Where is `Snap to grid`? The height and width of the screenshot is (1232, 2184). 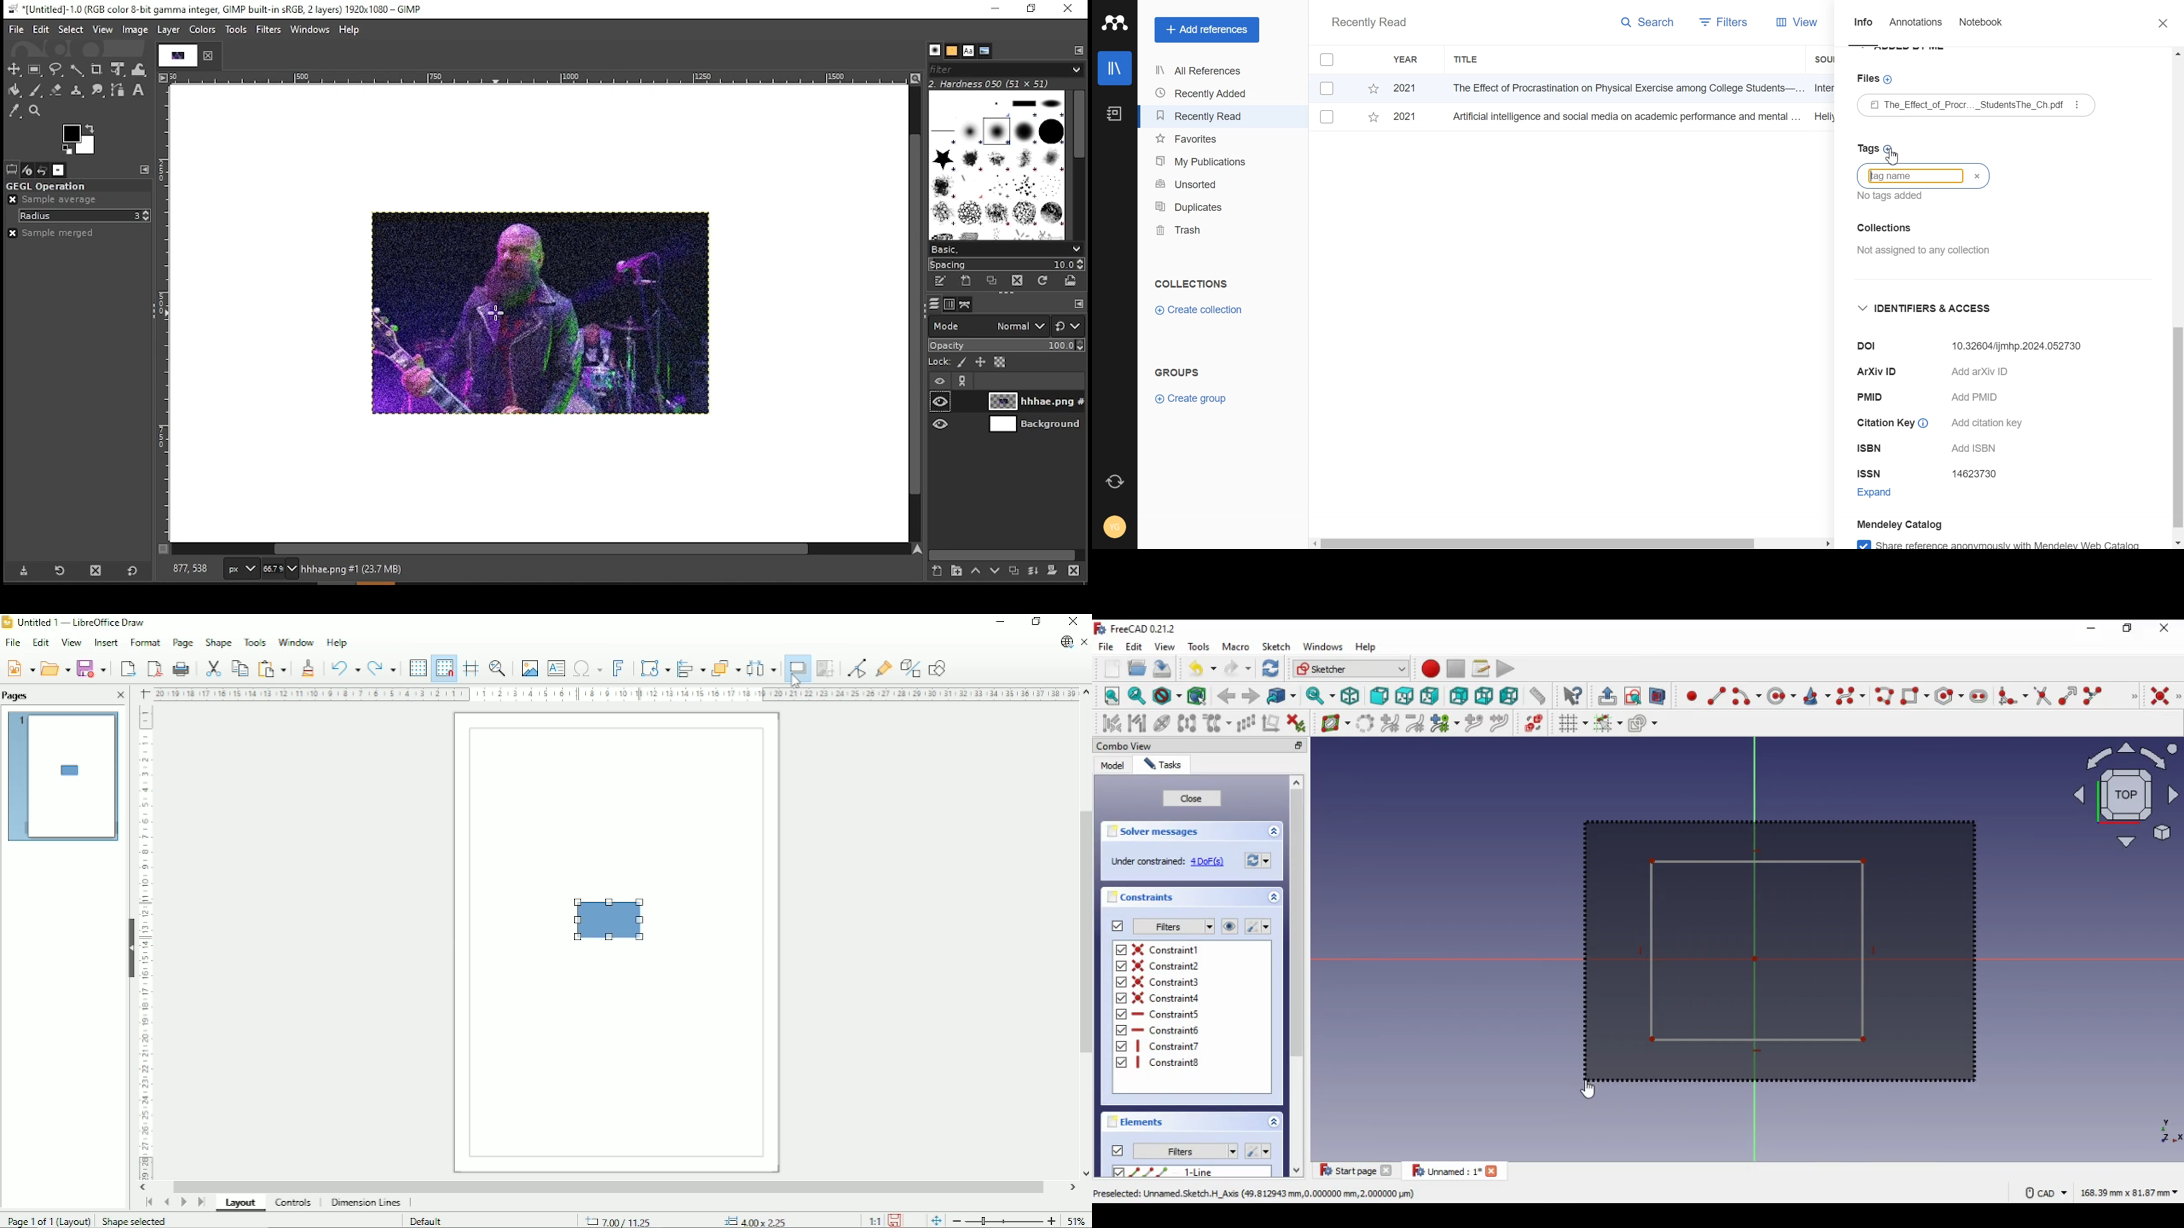
Snap to grid is located at coordinates (444, 668).